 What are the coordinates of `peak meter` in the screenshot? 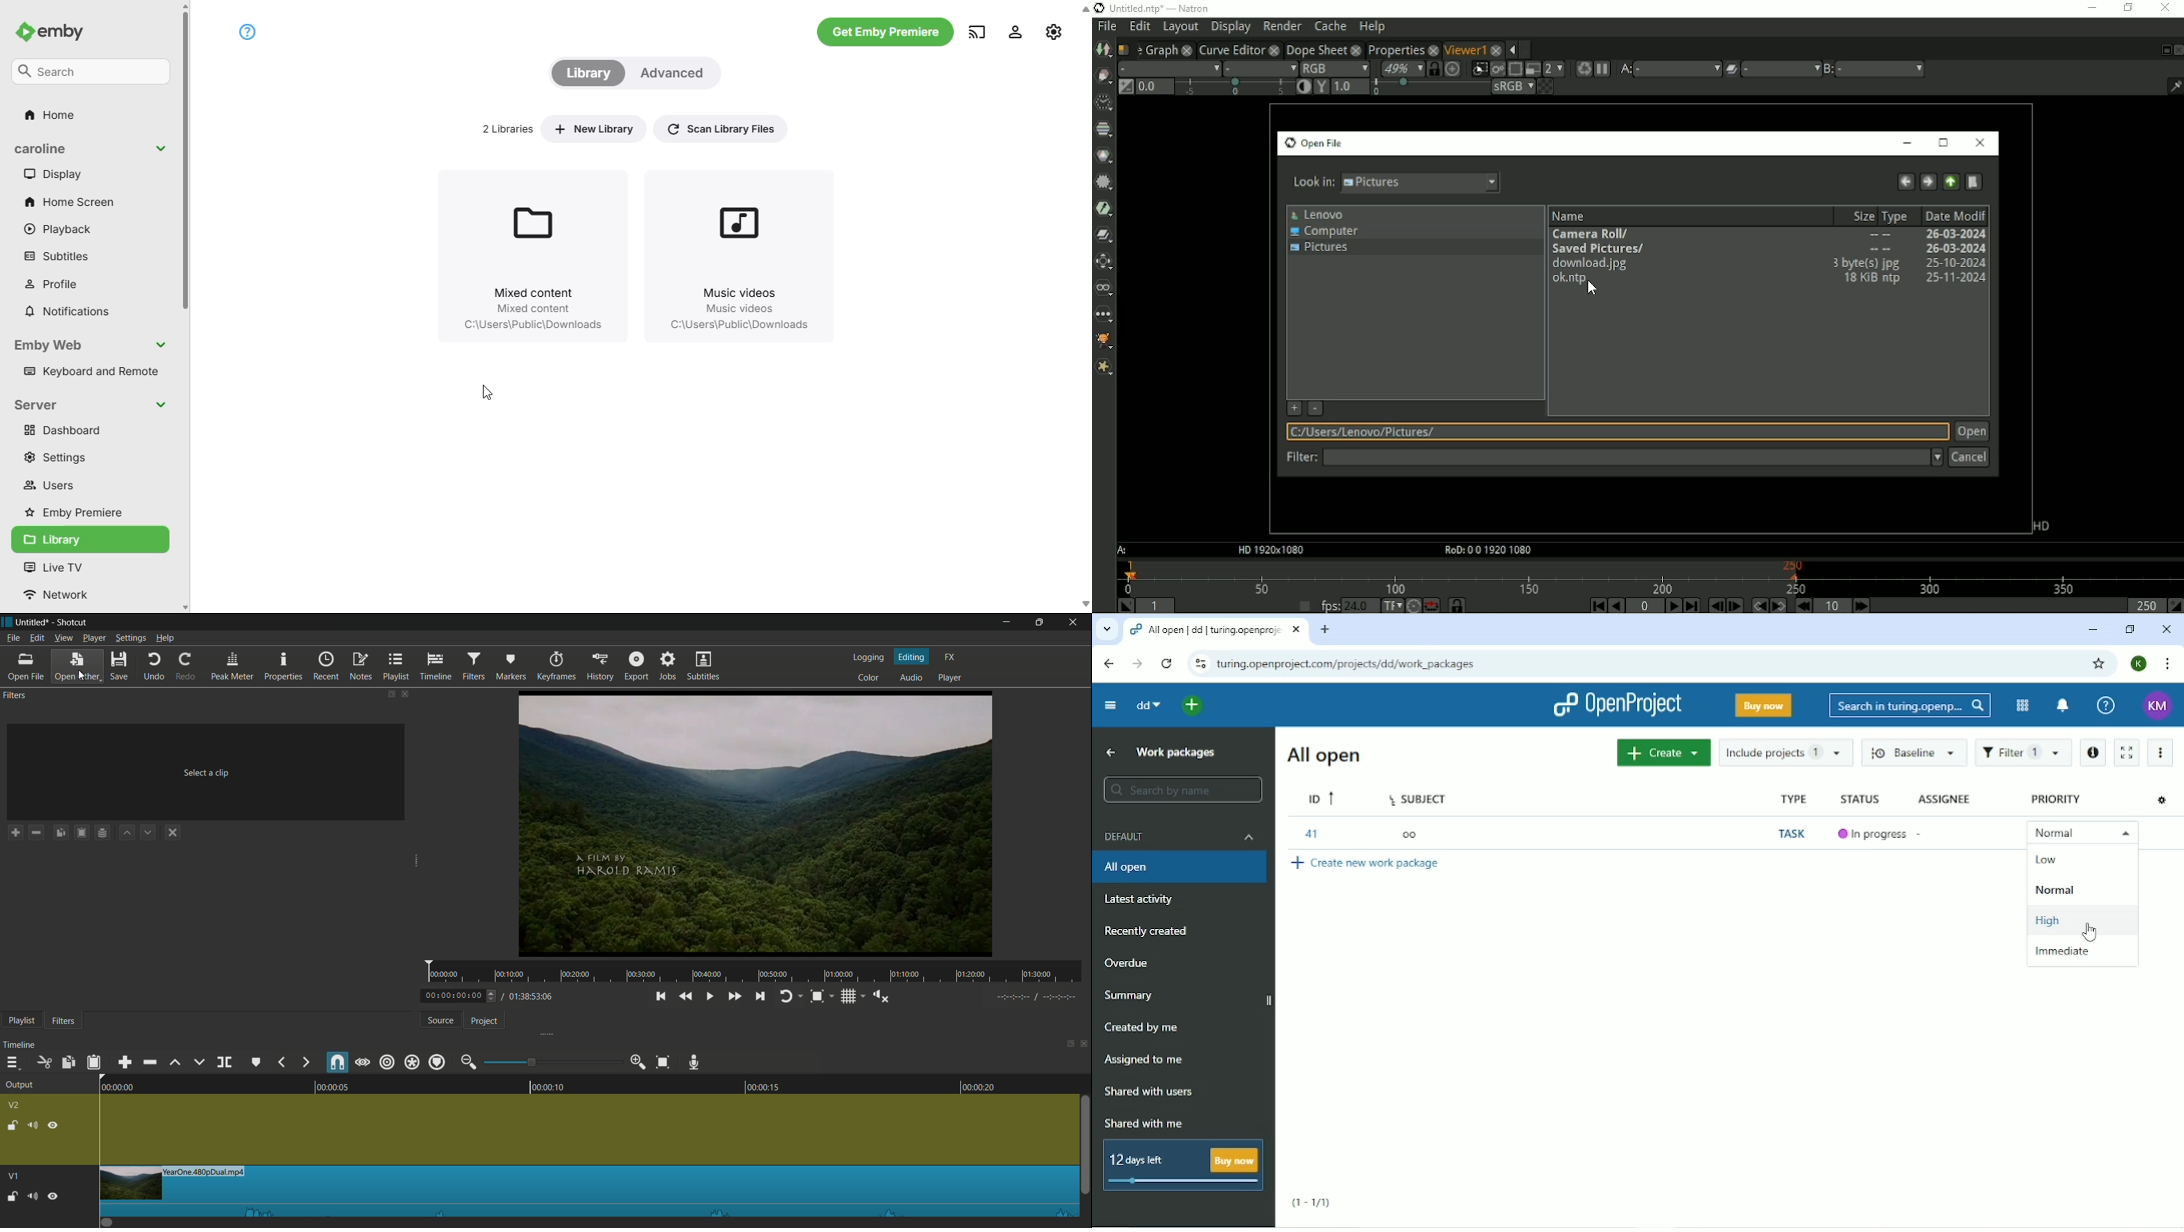 It's located at (233, 667).